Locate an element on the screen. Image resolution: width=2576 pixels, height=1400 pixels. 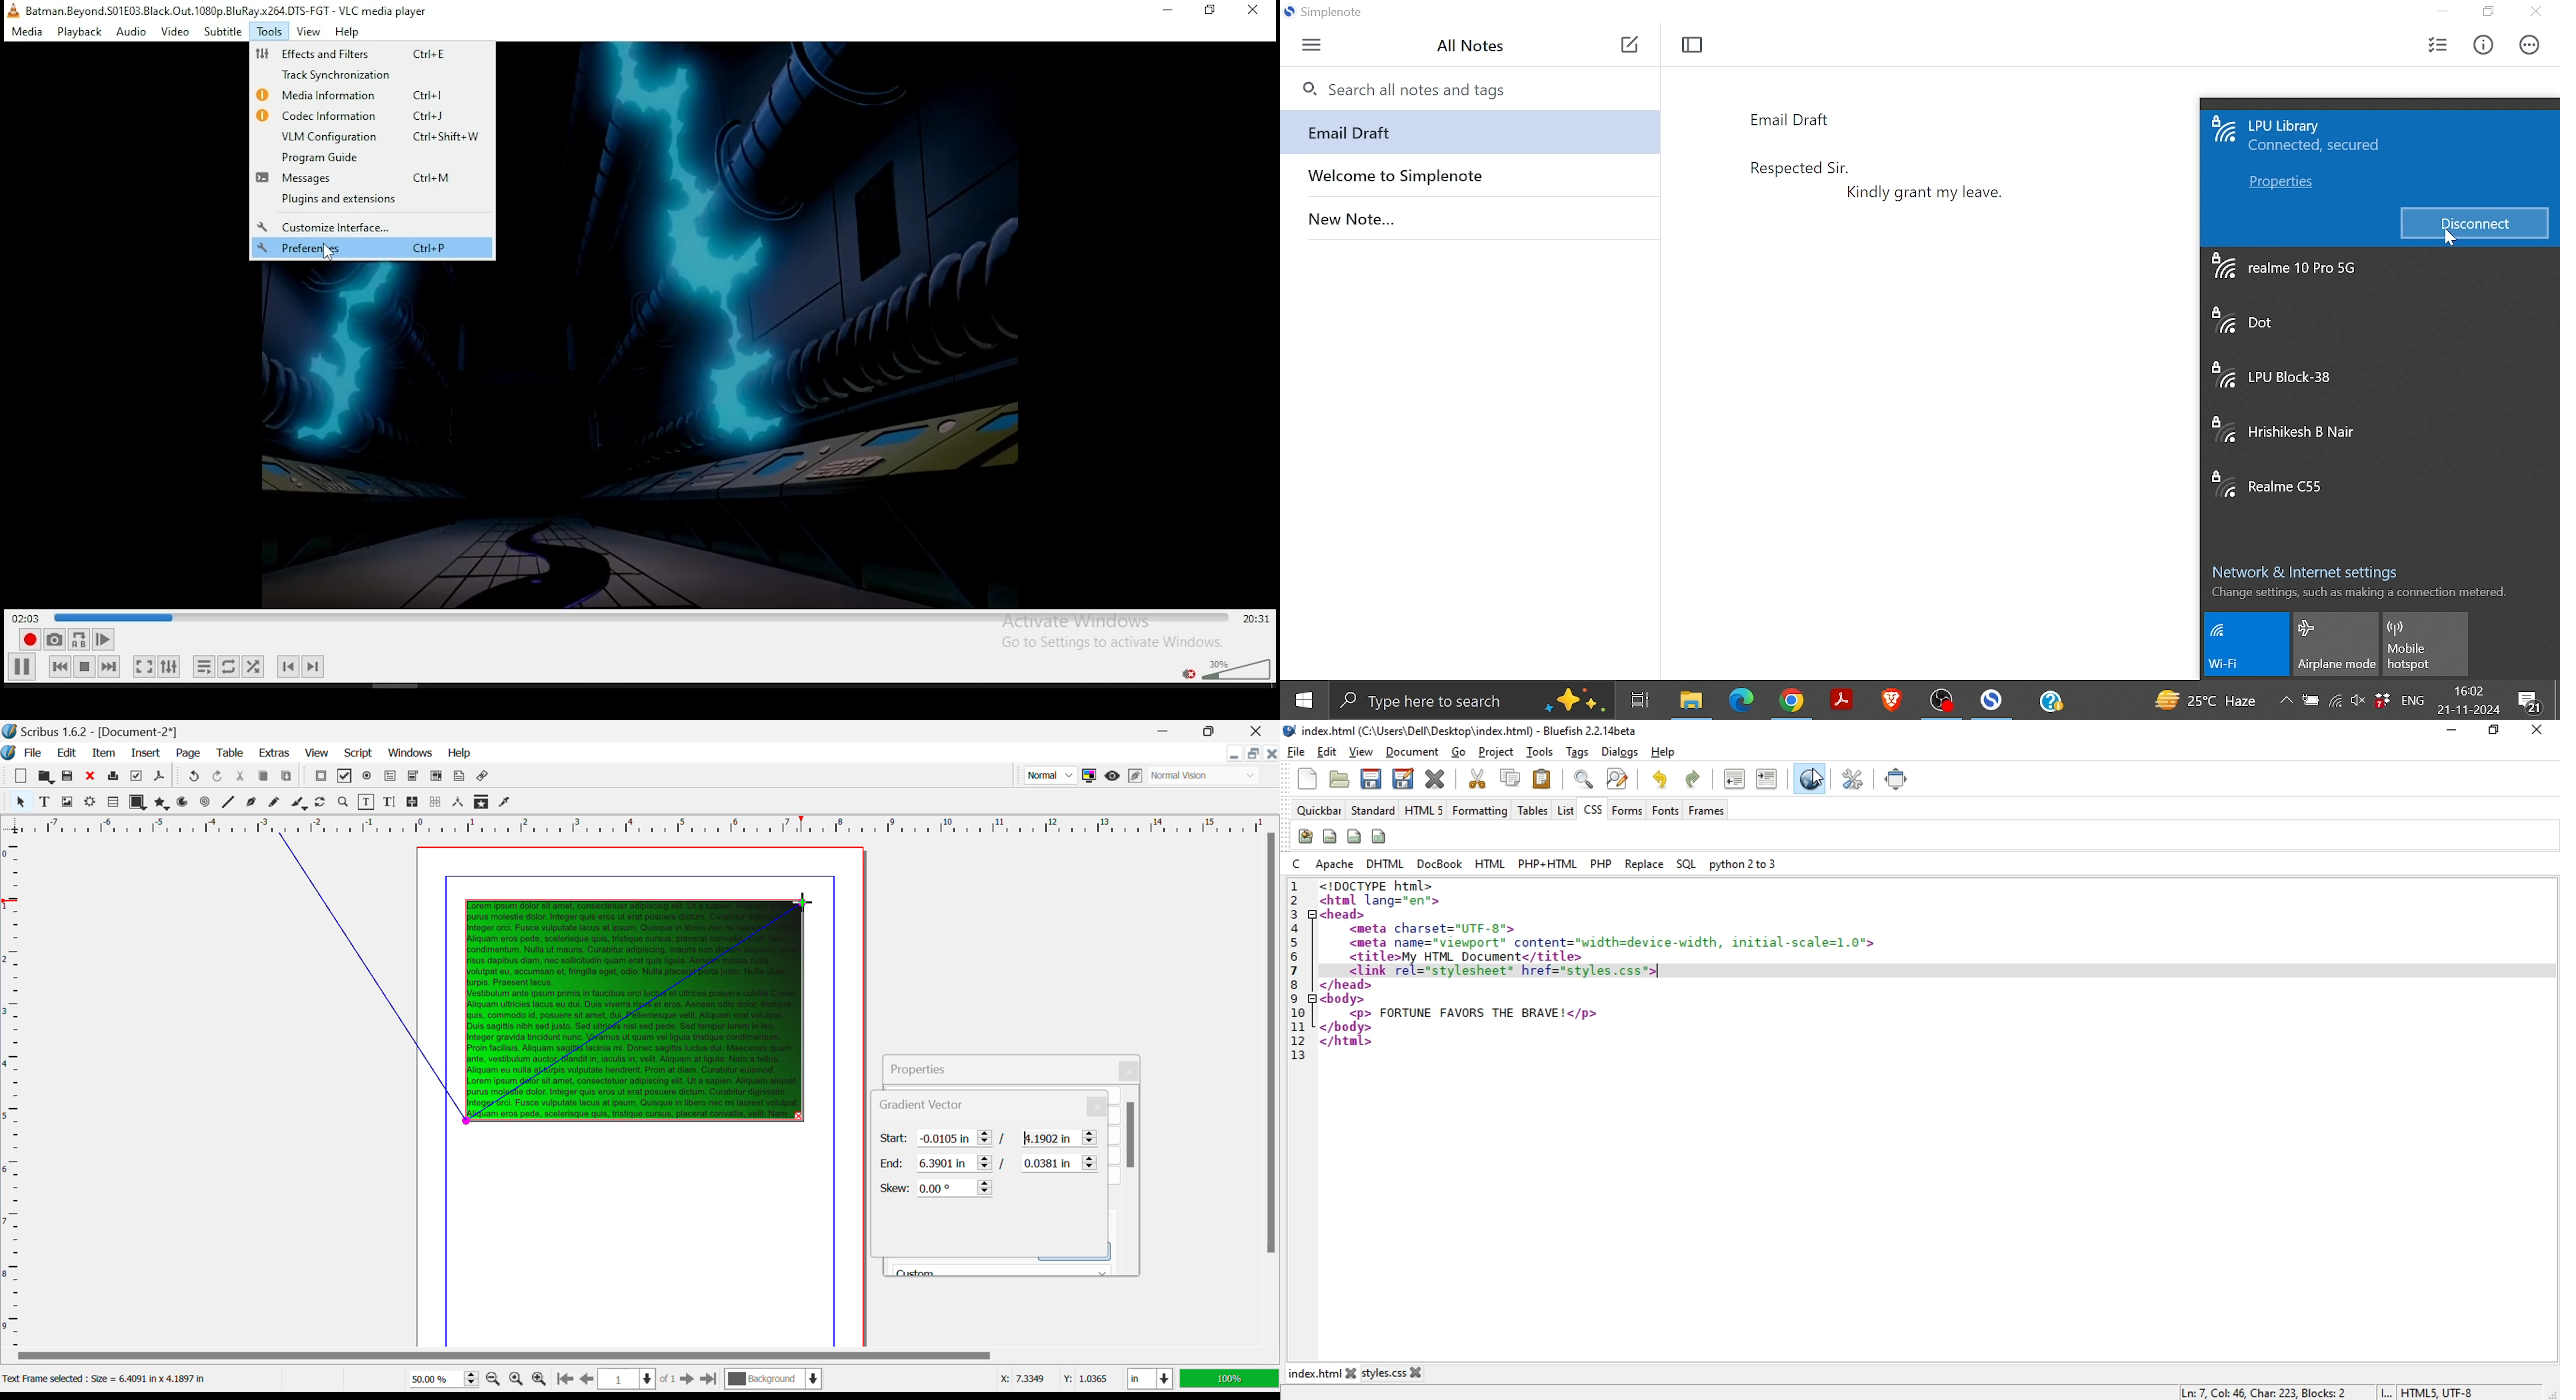
columns is located at coordinates (1380, 836).